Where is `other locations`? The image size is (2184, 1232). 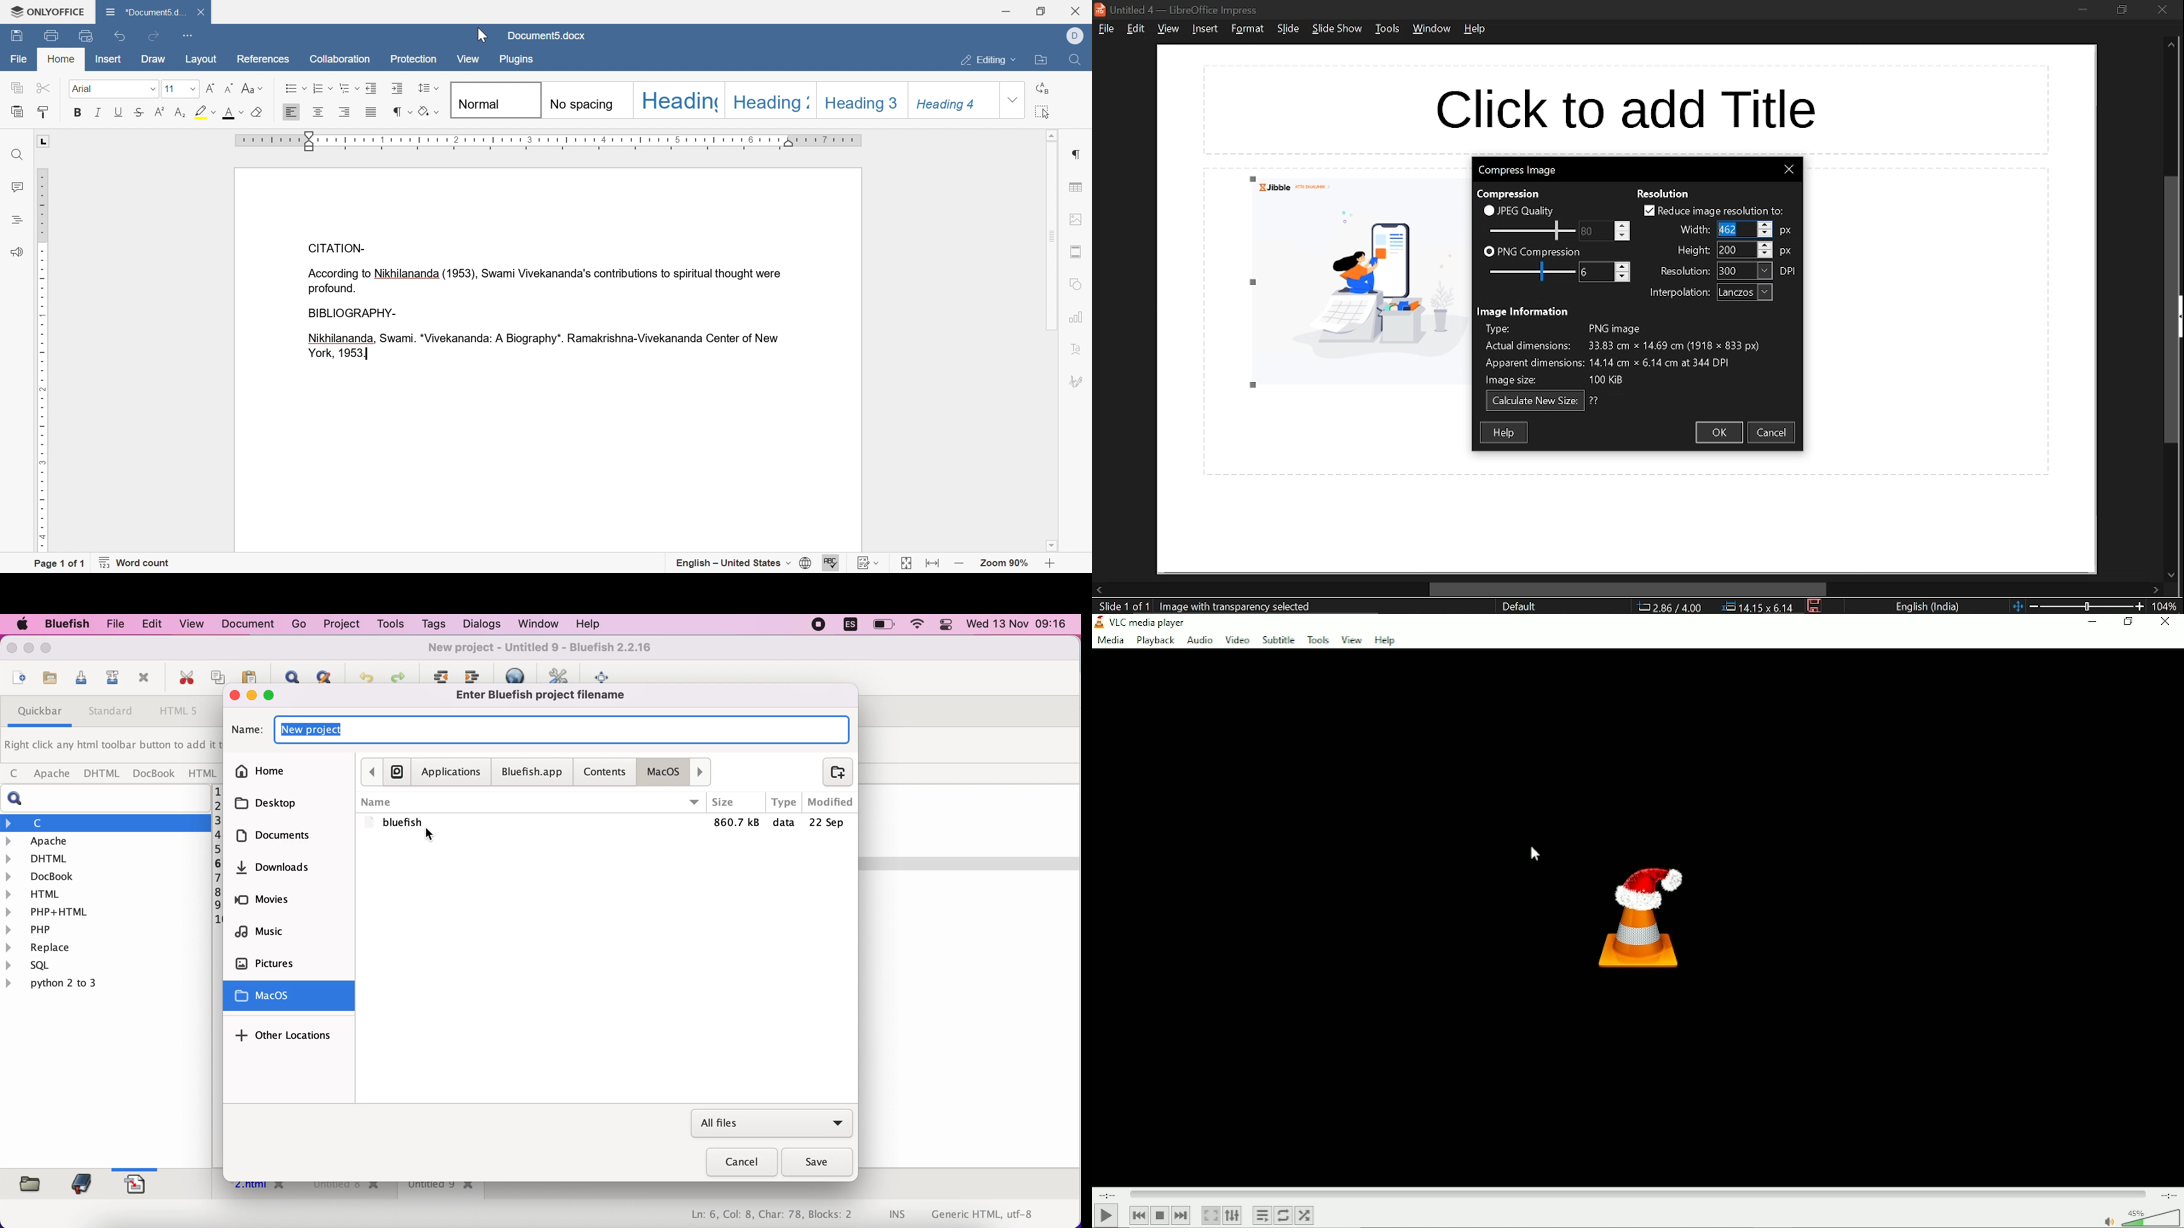
other locations is located at coordinates (286, 1035).